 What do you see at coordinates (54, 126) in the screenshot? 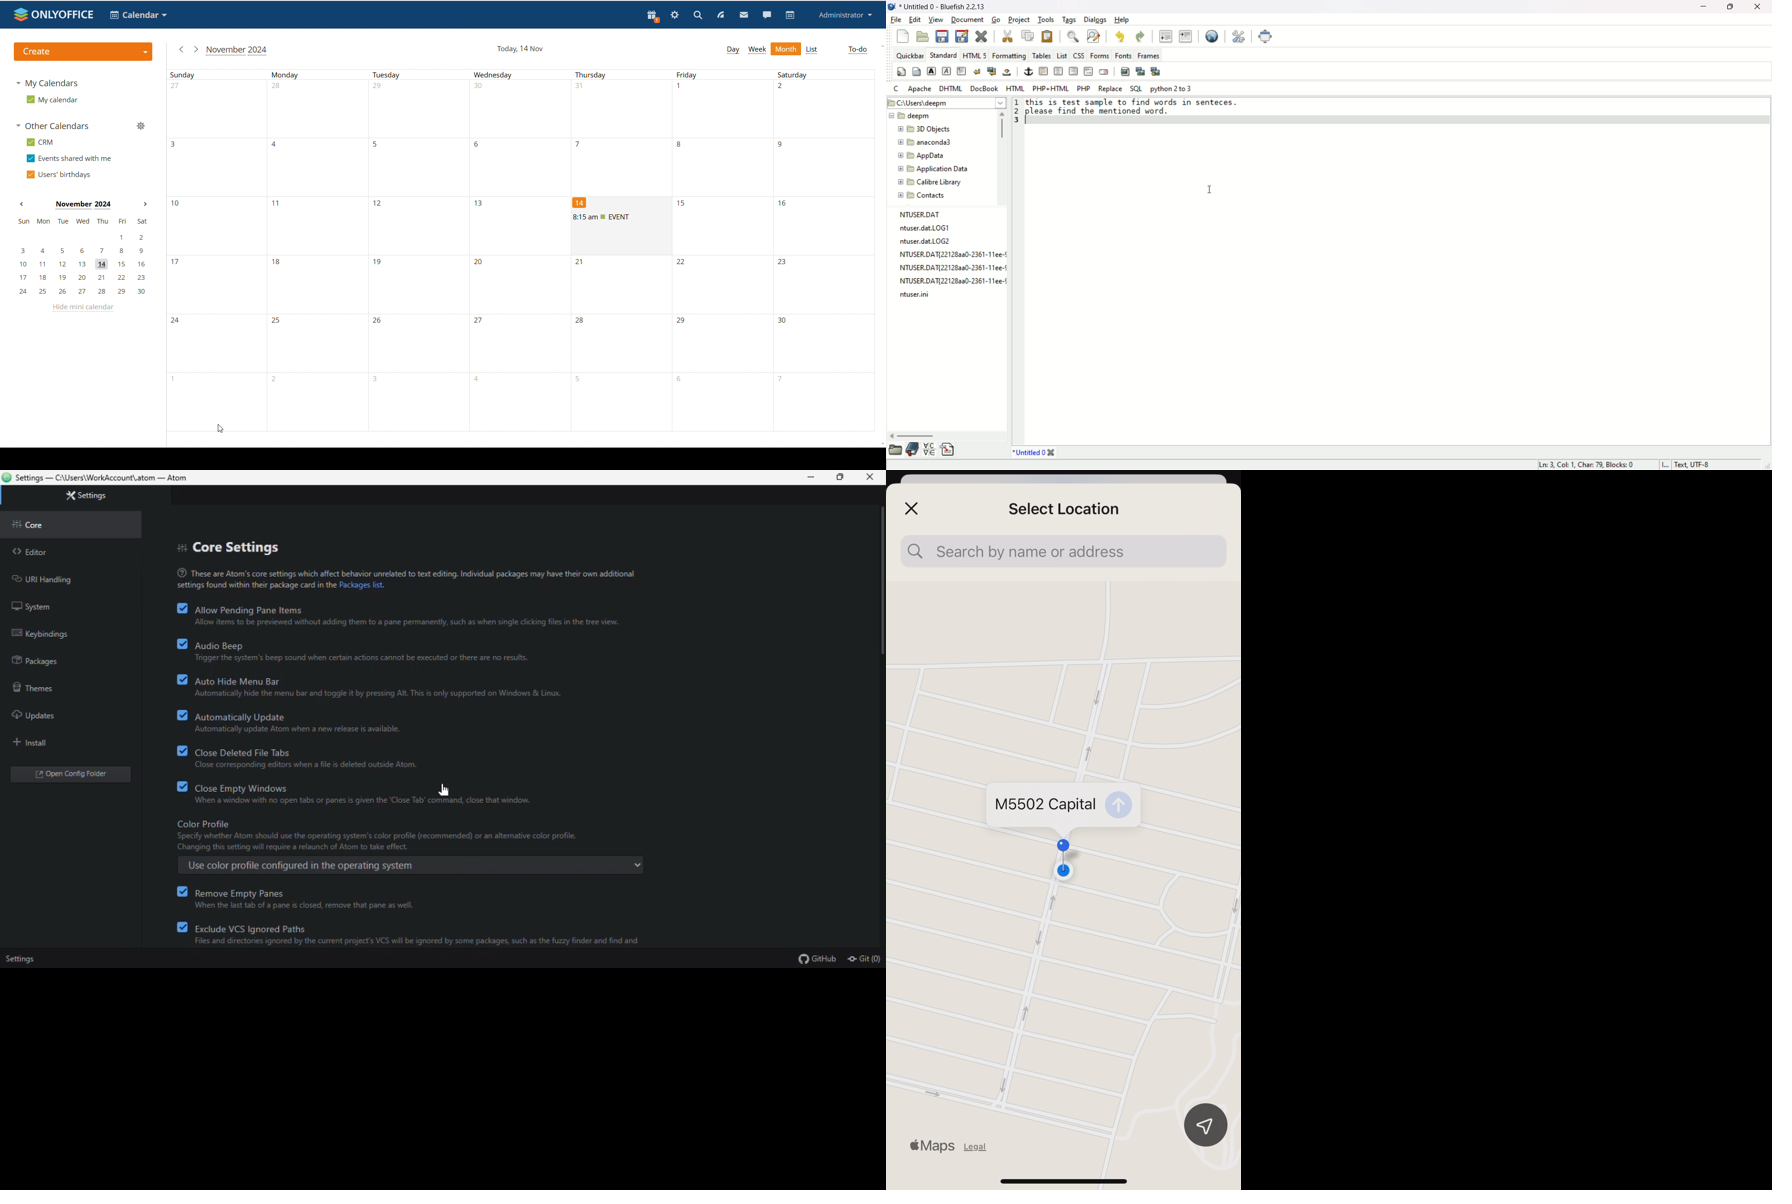
I see `other calendars` at bounding box center [54, 126].